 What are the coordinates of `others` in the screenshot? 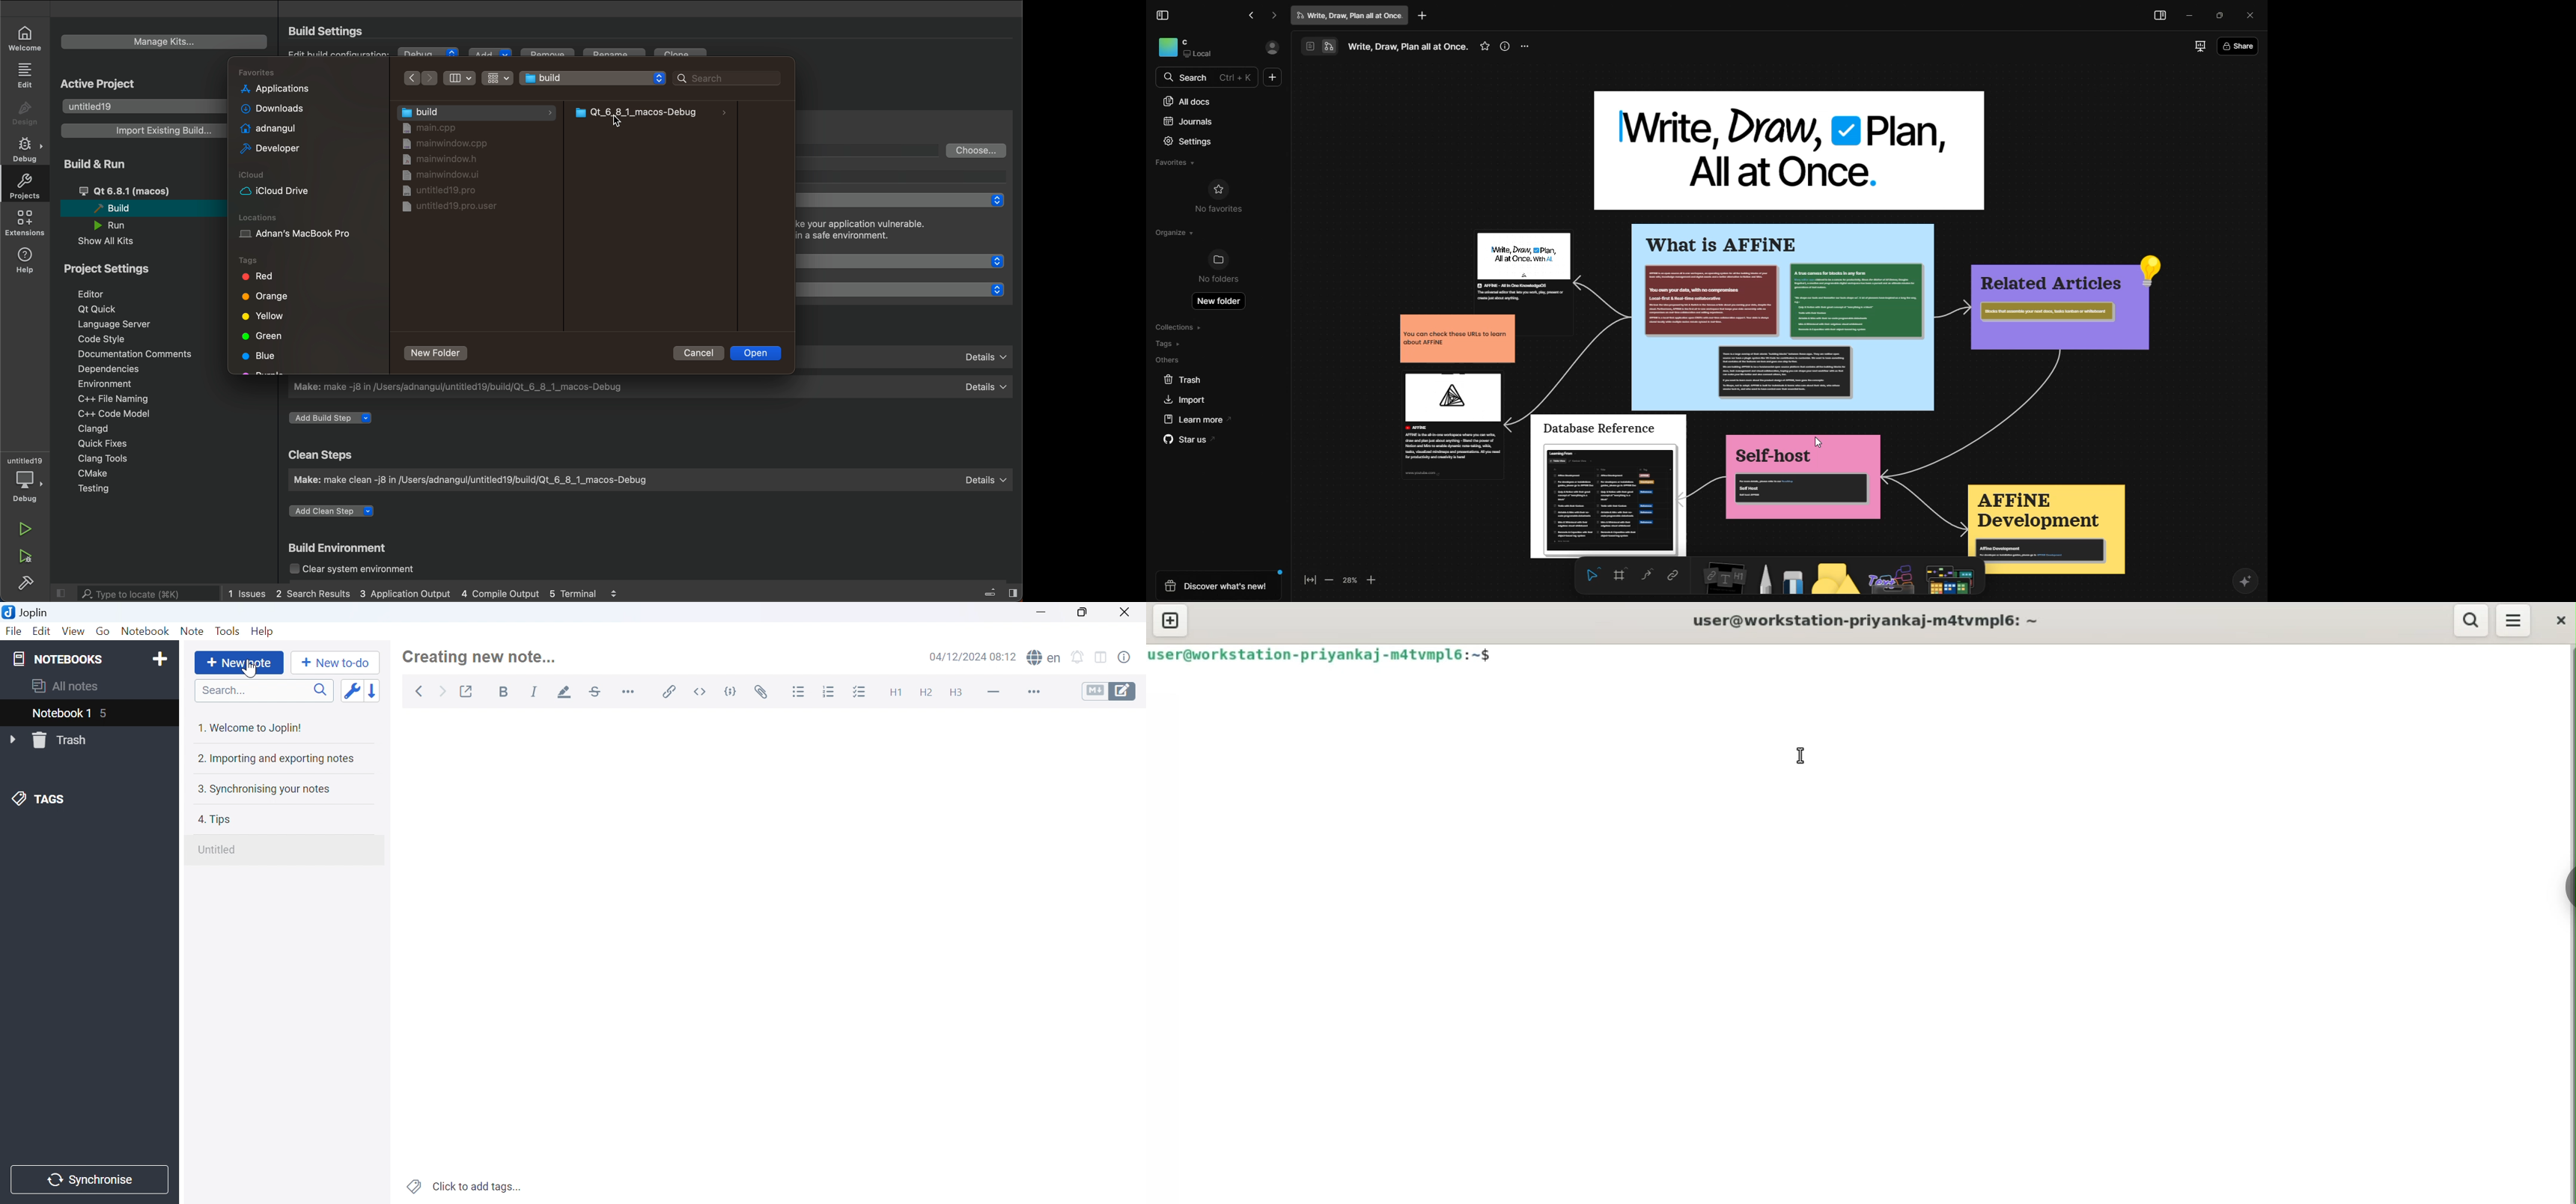 It's located at (1168, 360).